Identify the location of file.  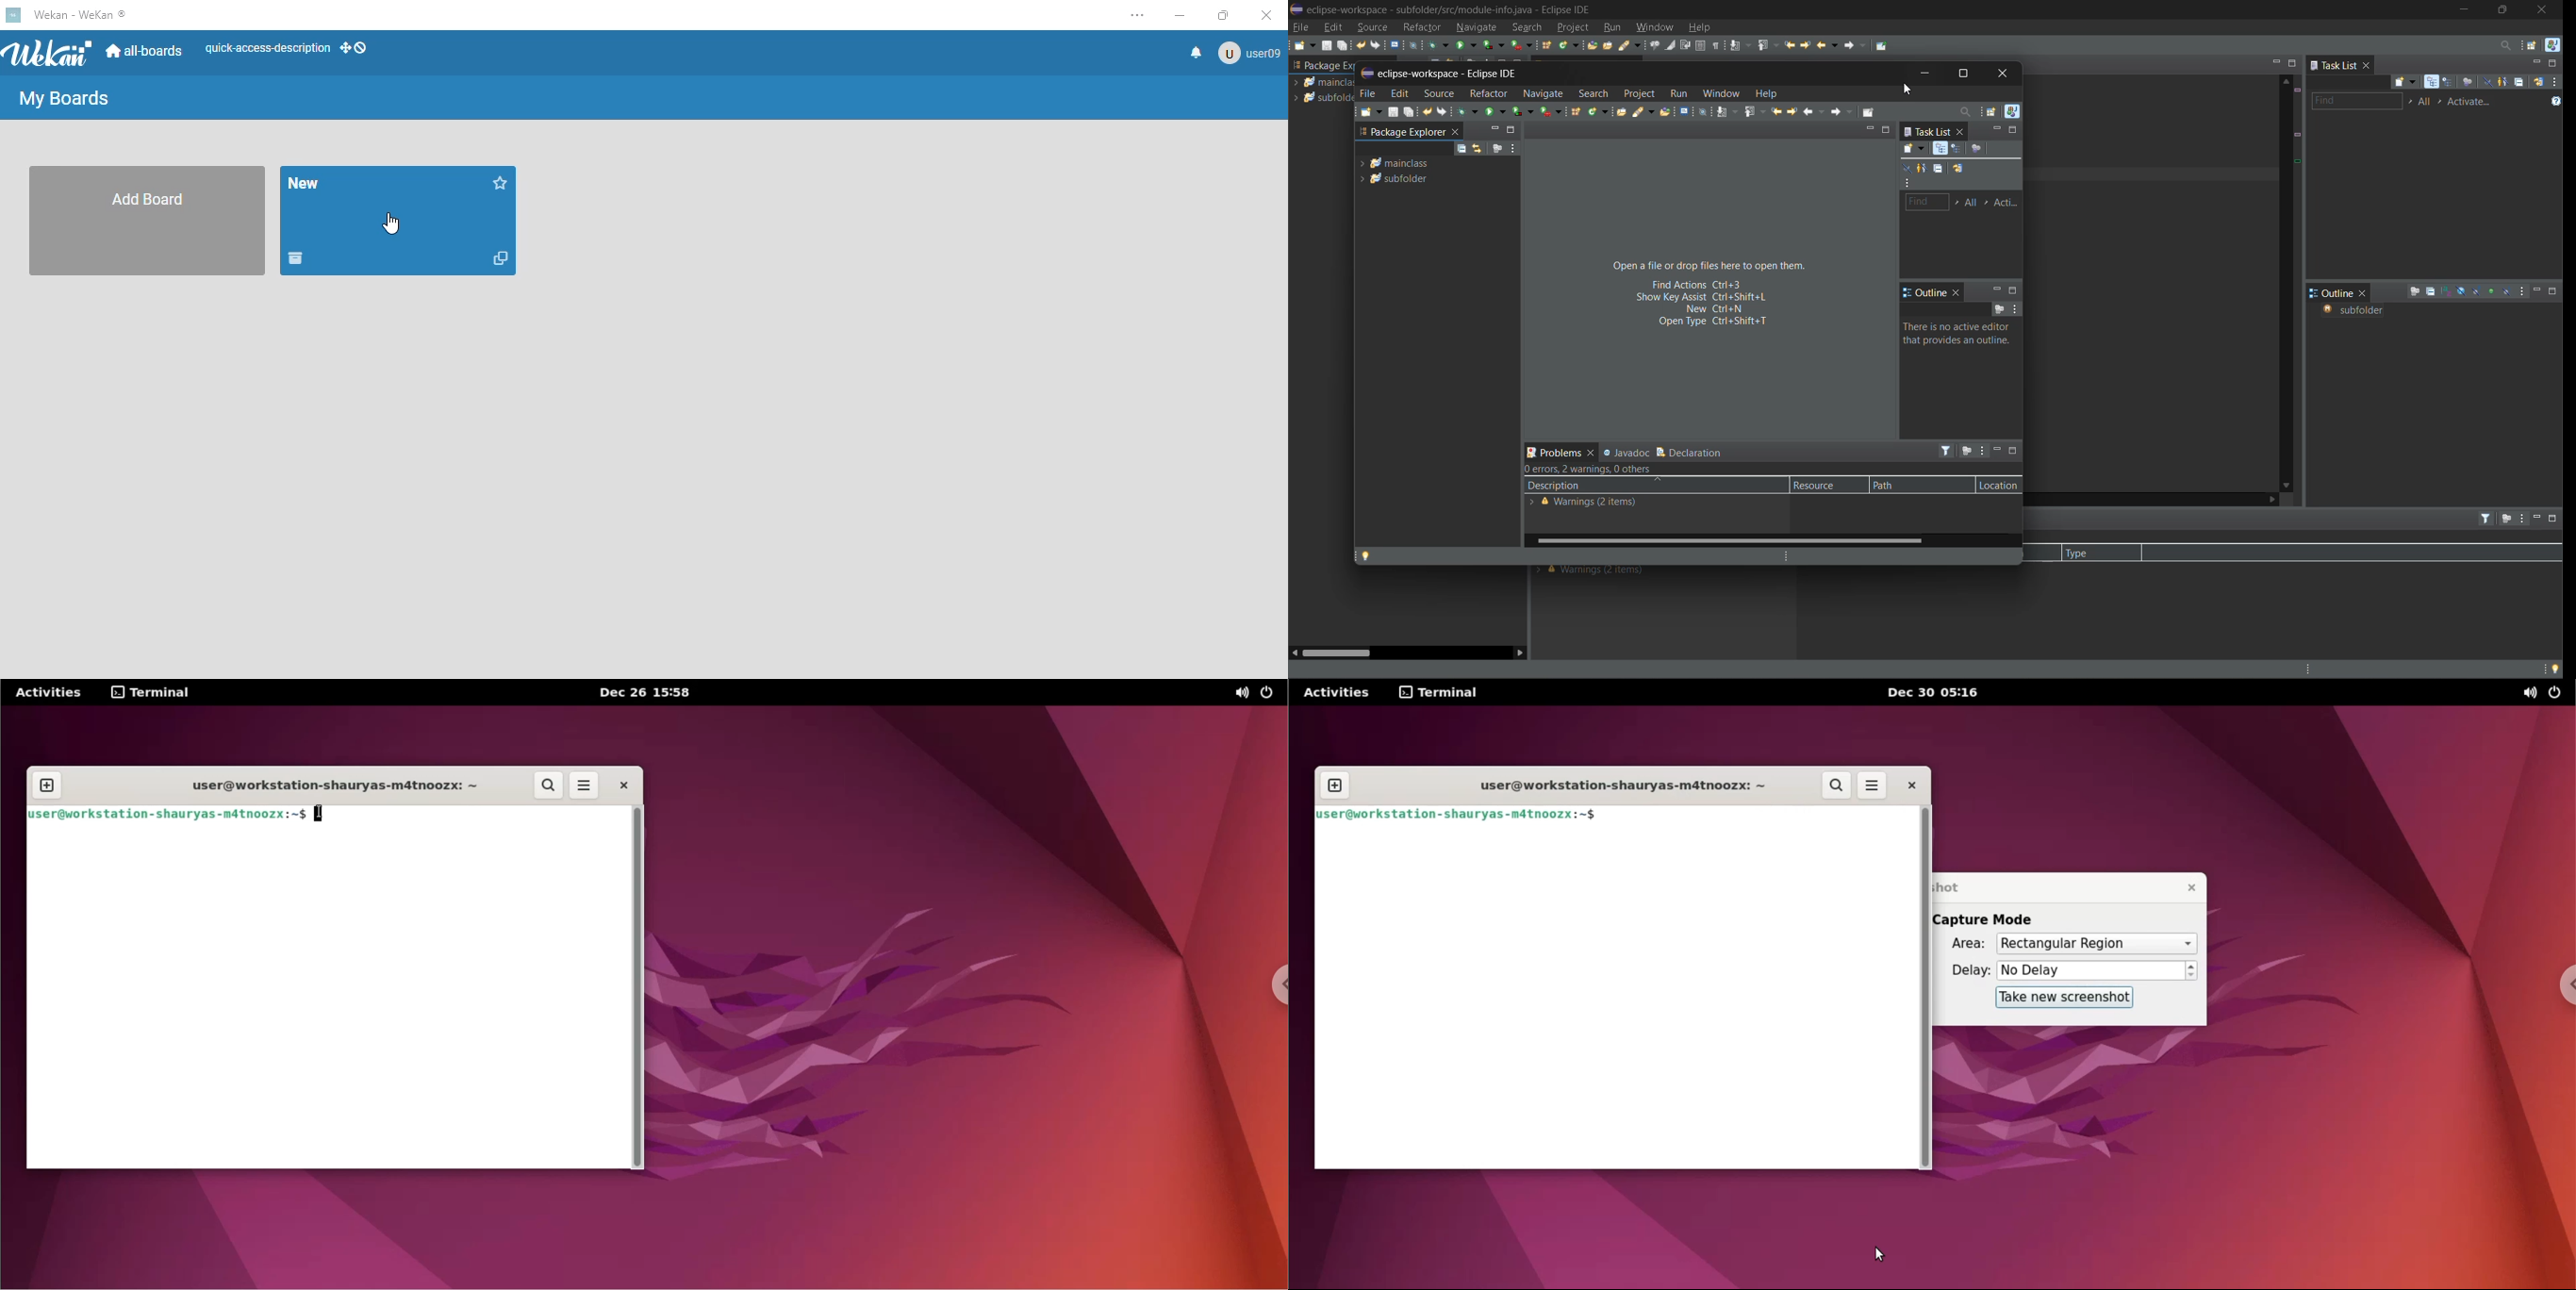
(1370, 92).